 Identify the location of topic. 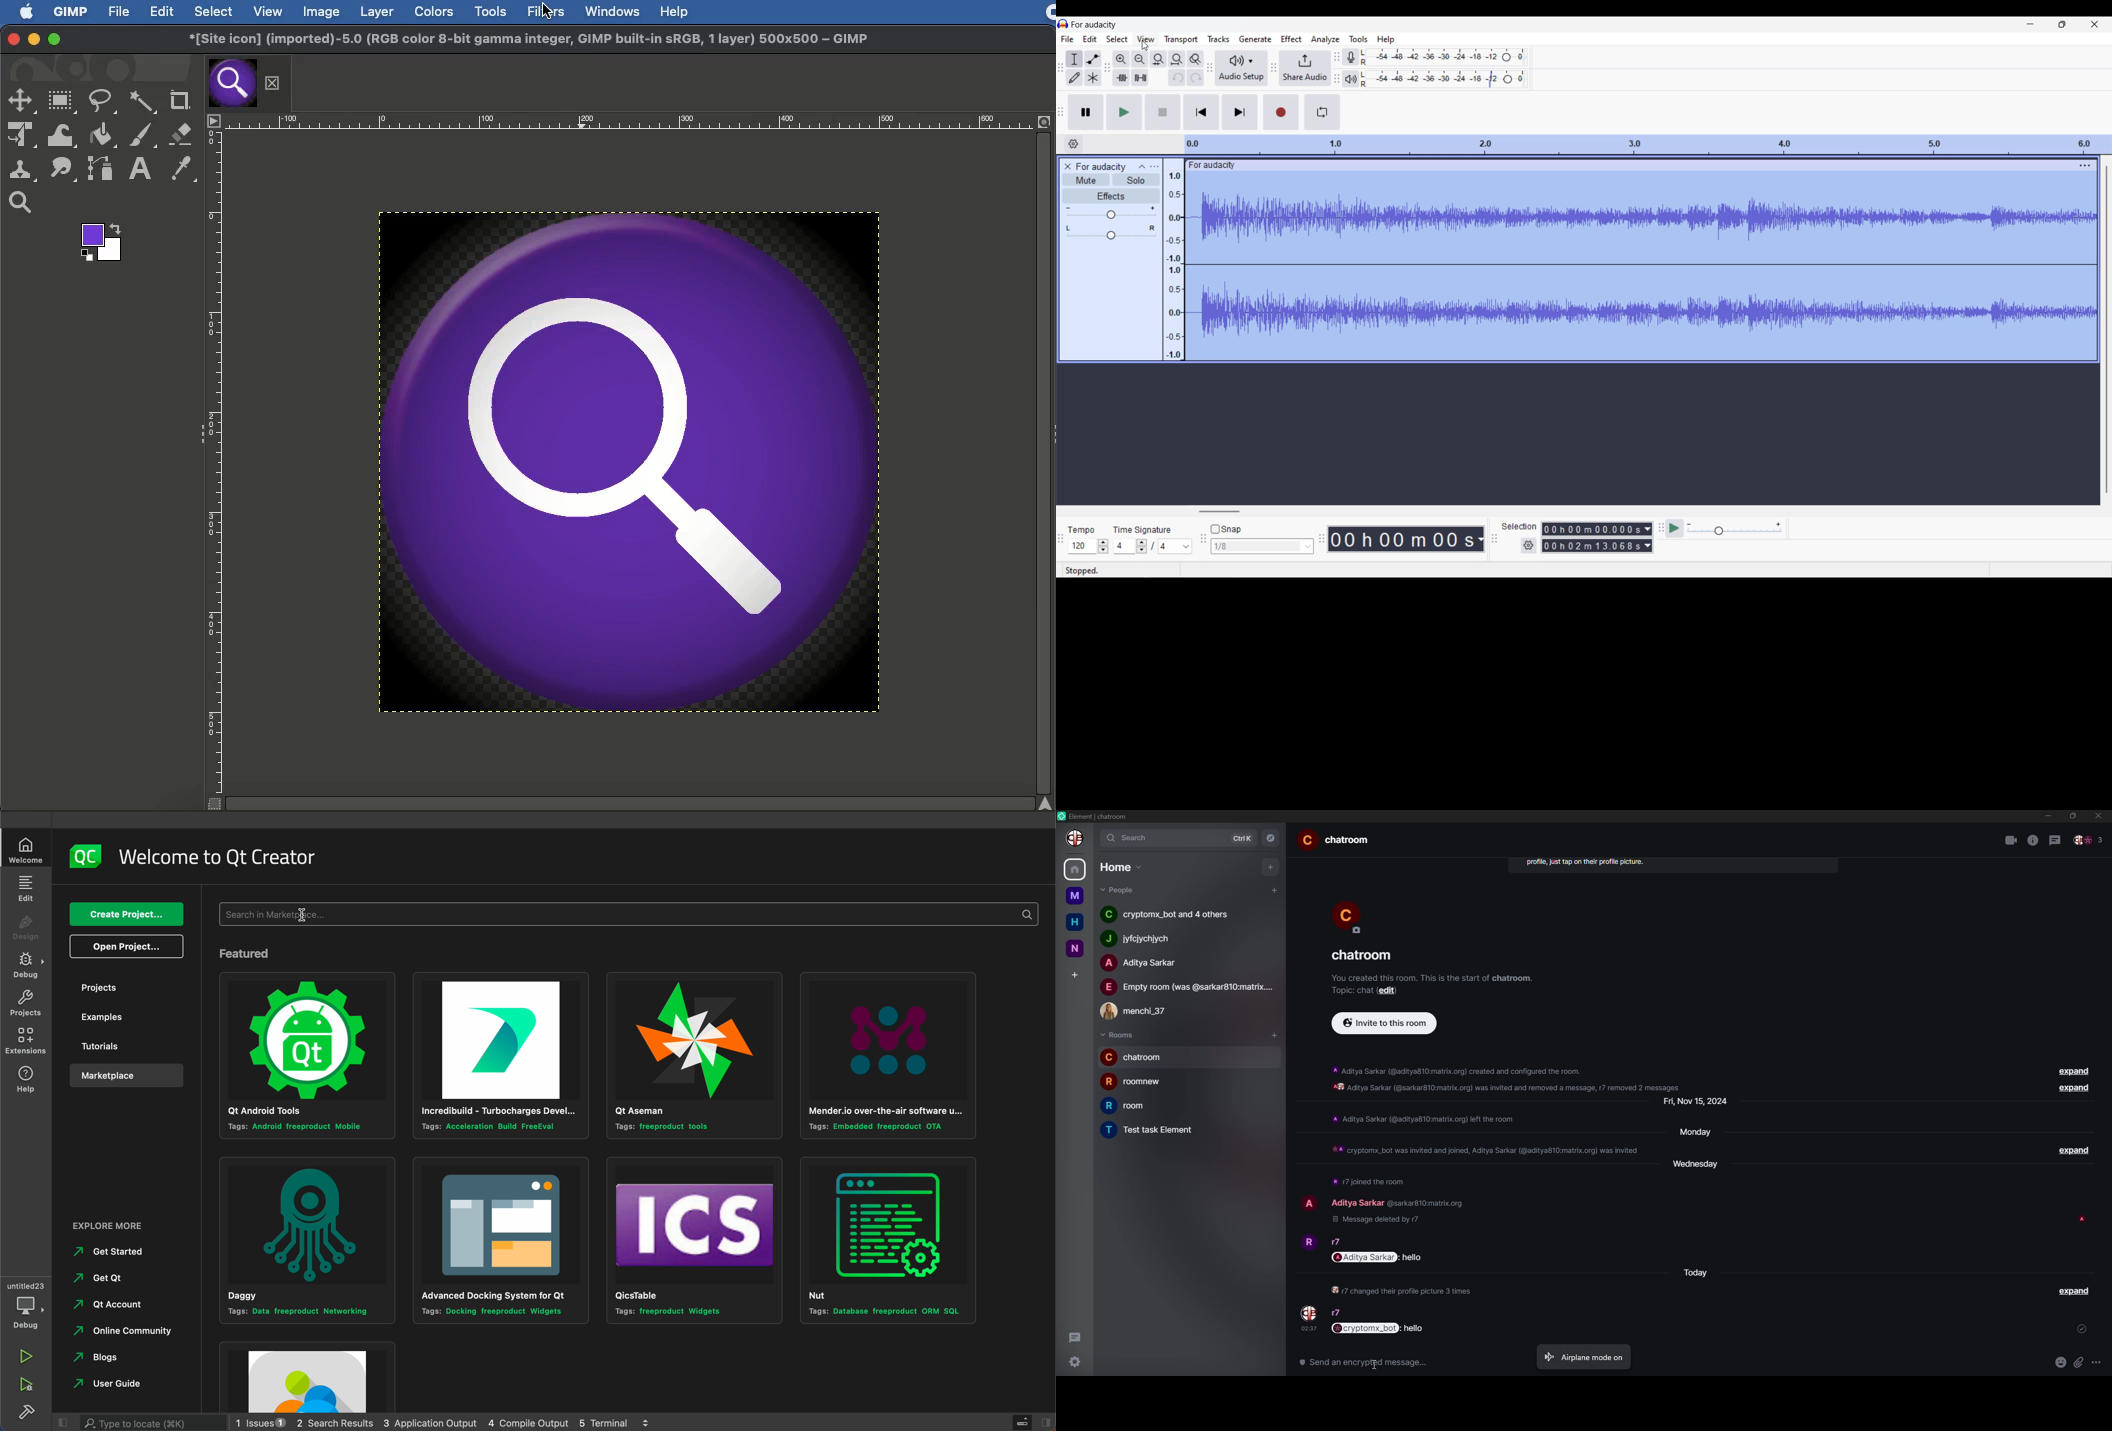
(1353, 990).